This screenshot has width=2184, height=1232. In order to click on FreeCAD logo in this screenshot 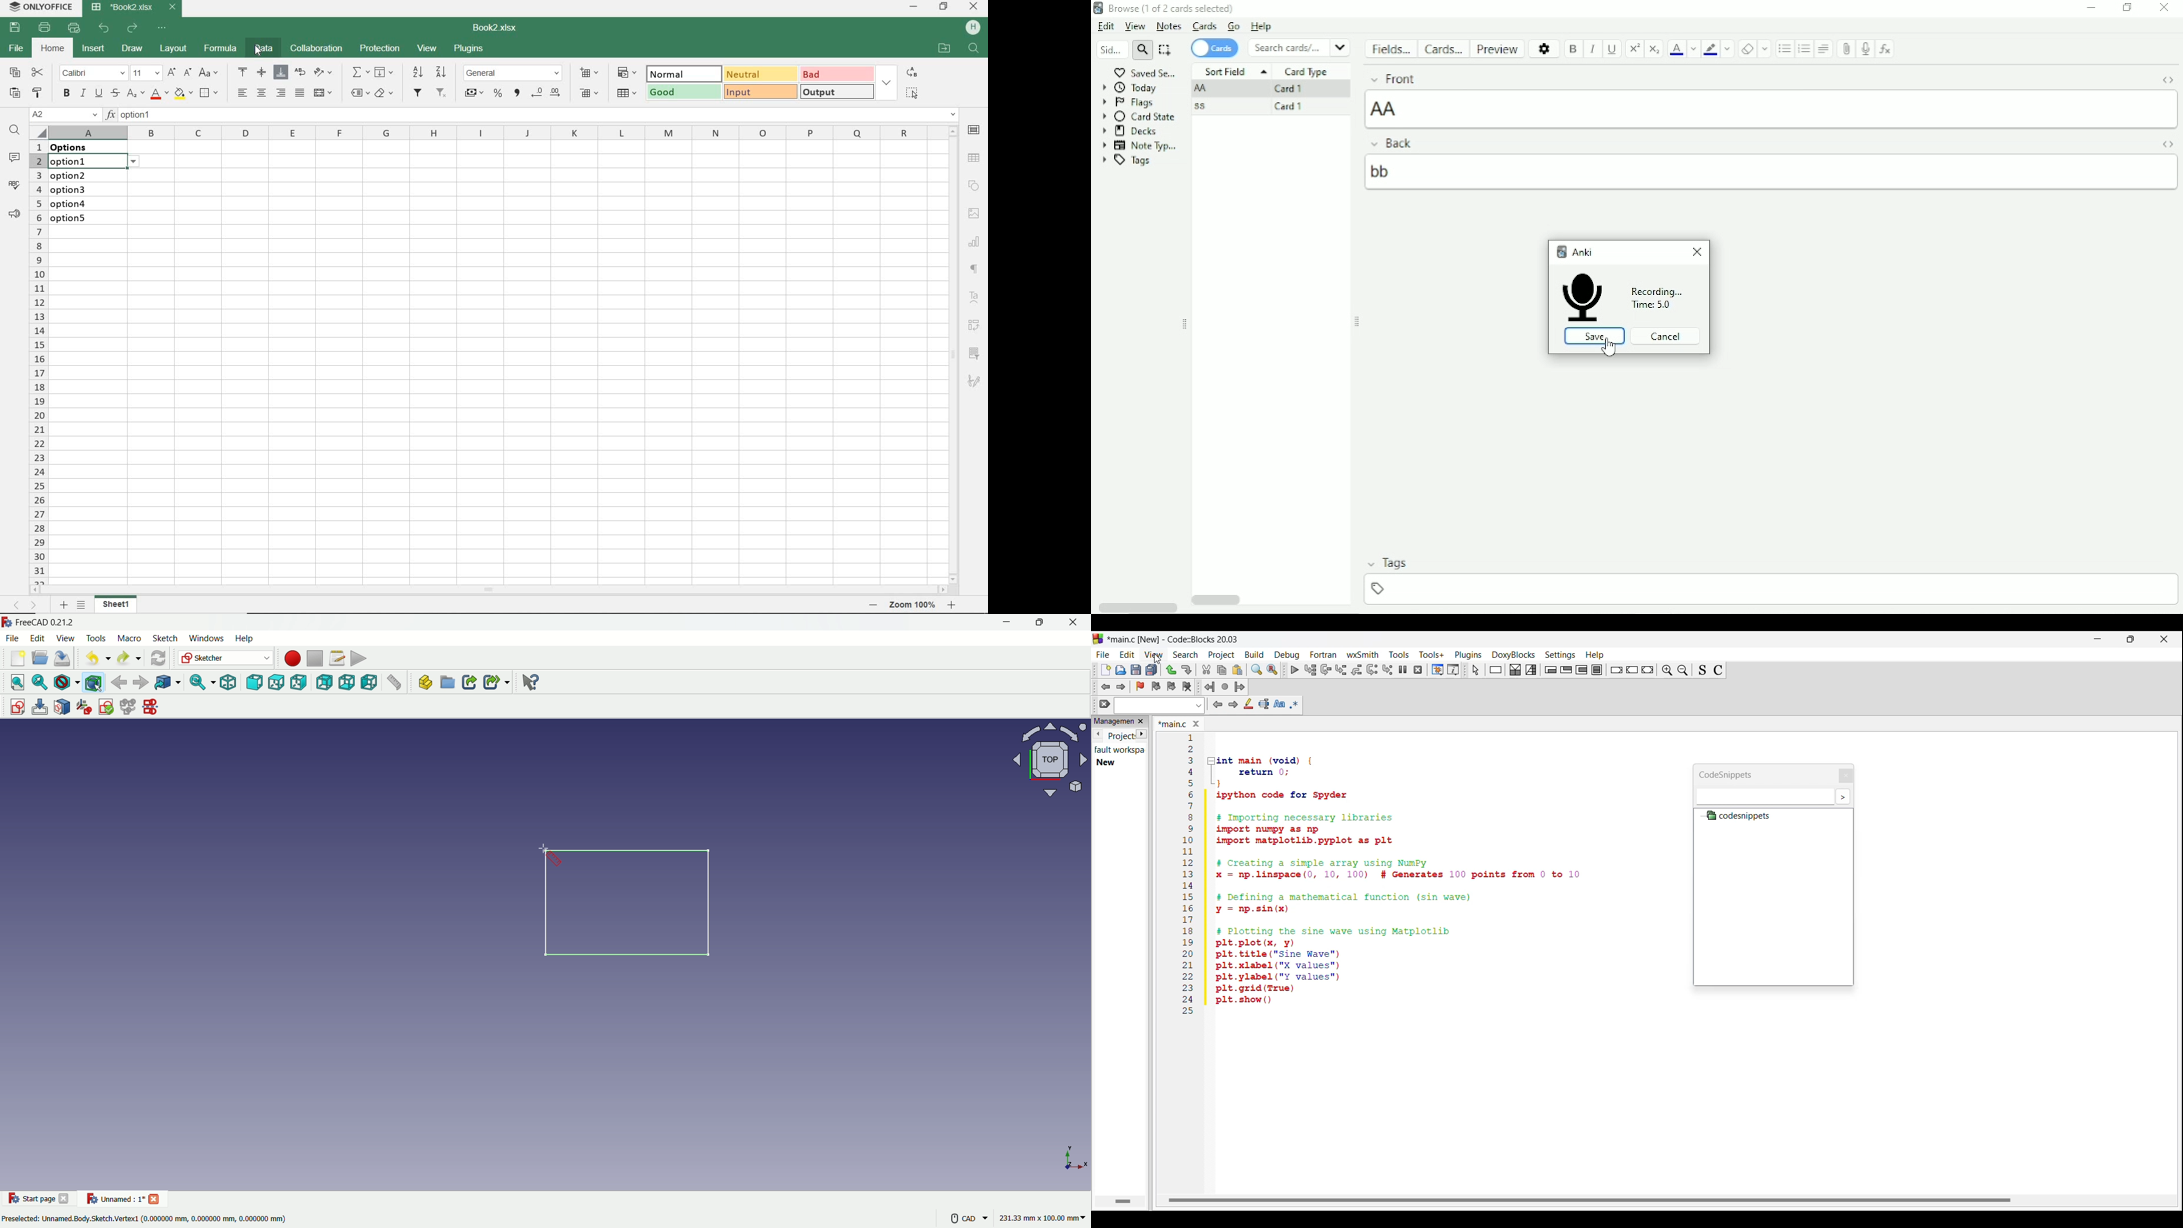, I will do `click(7, 622)`.